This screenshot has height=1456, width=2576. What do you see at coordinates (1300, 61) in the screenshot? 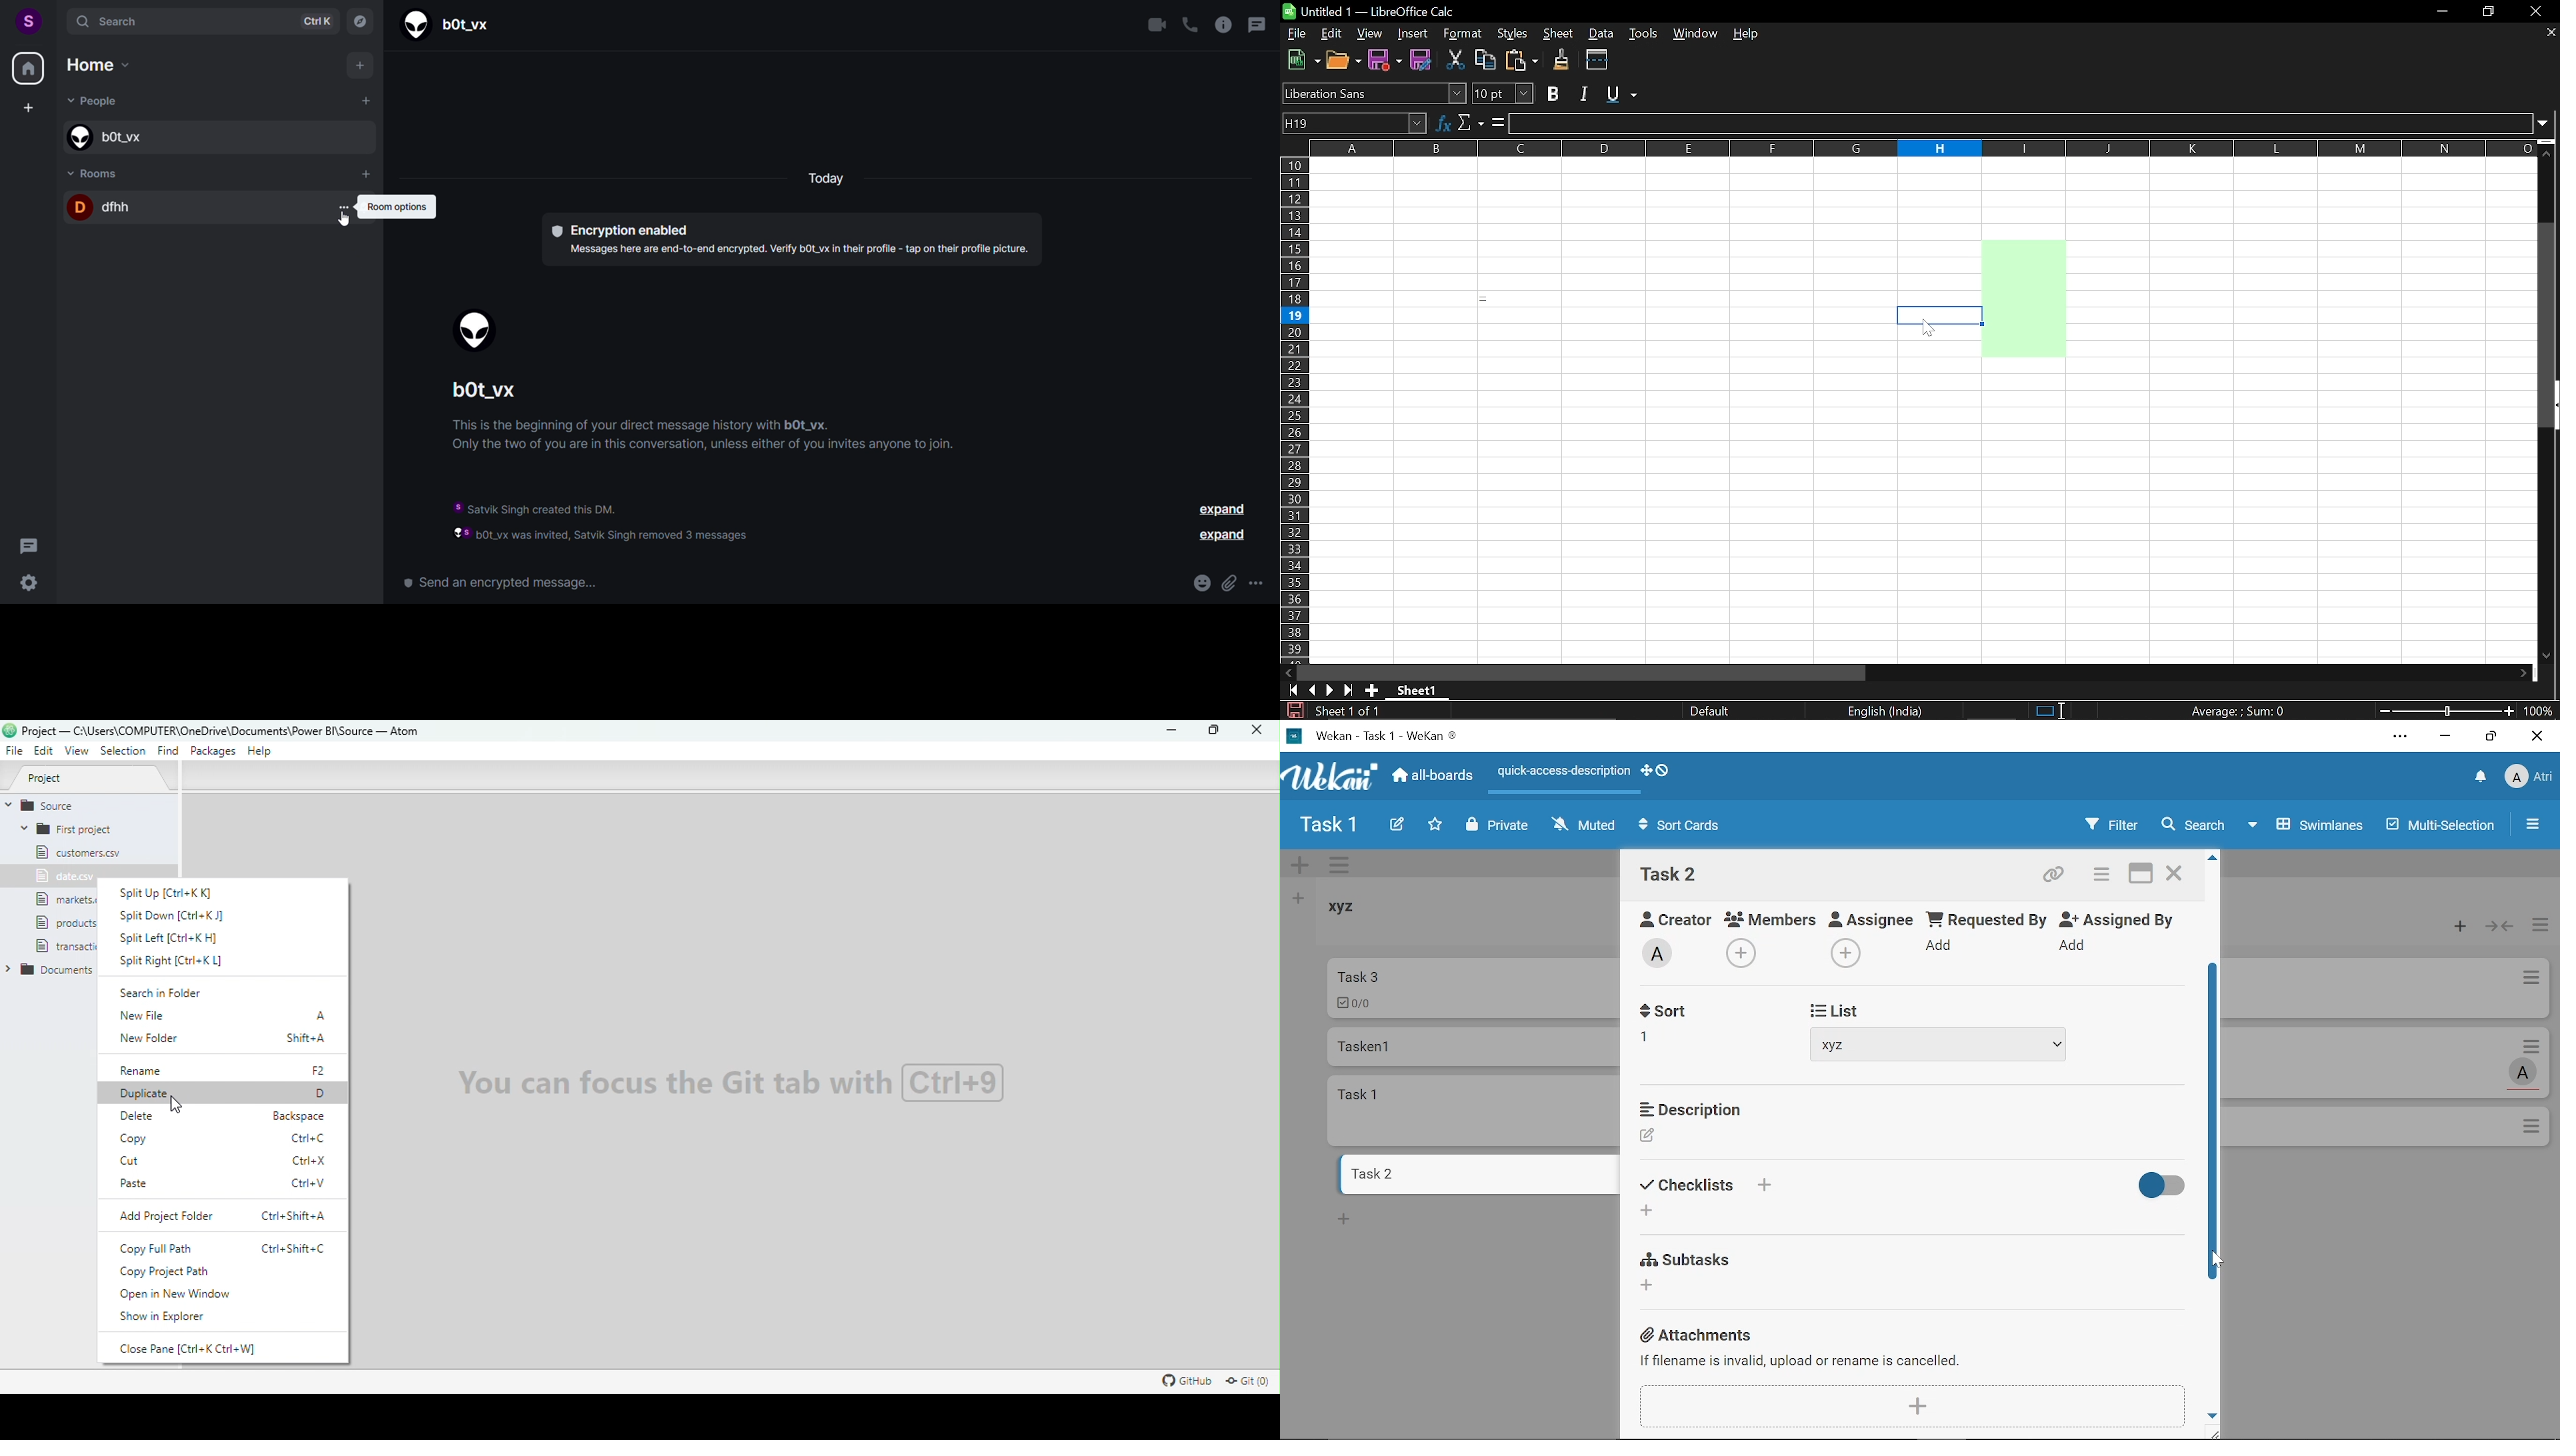
I see `New` at bounding box center [1300, 61].